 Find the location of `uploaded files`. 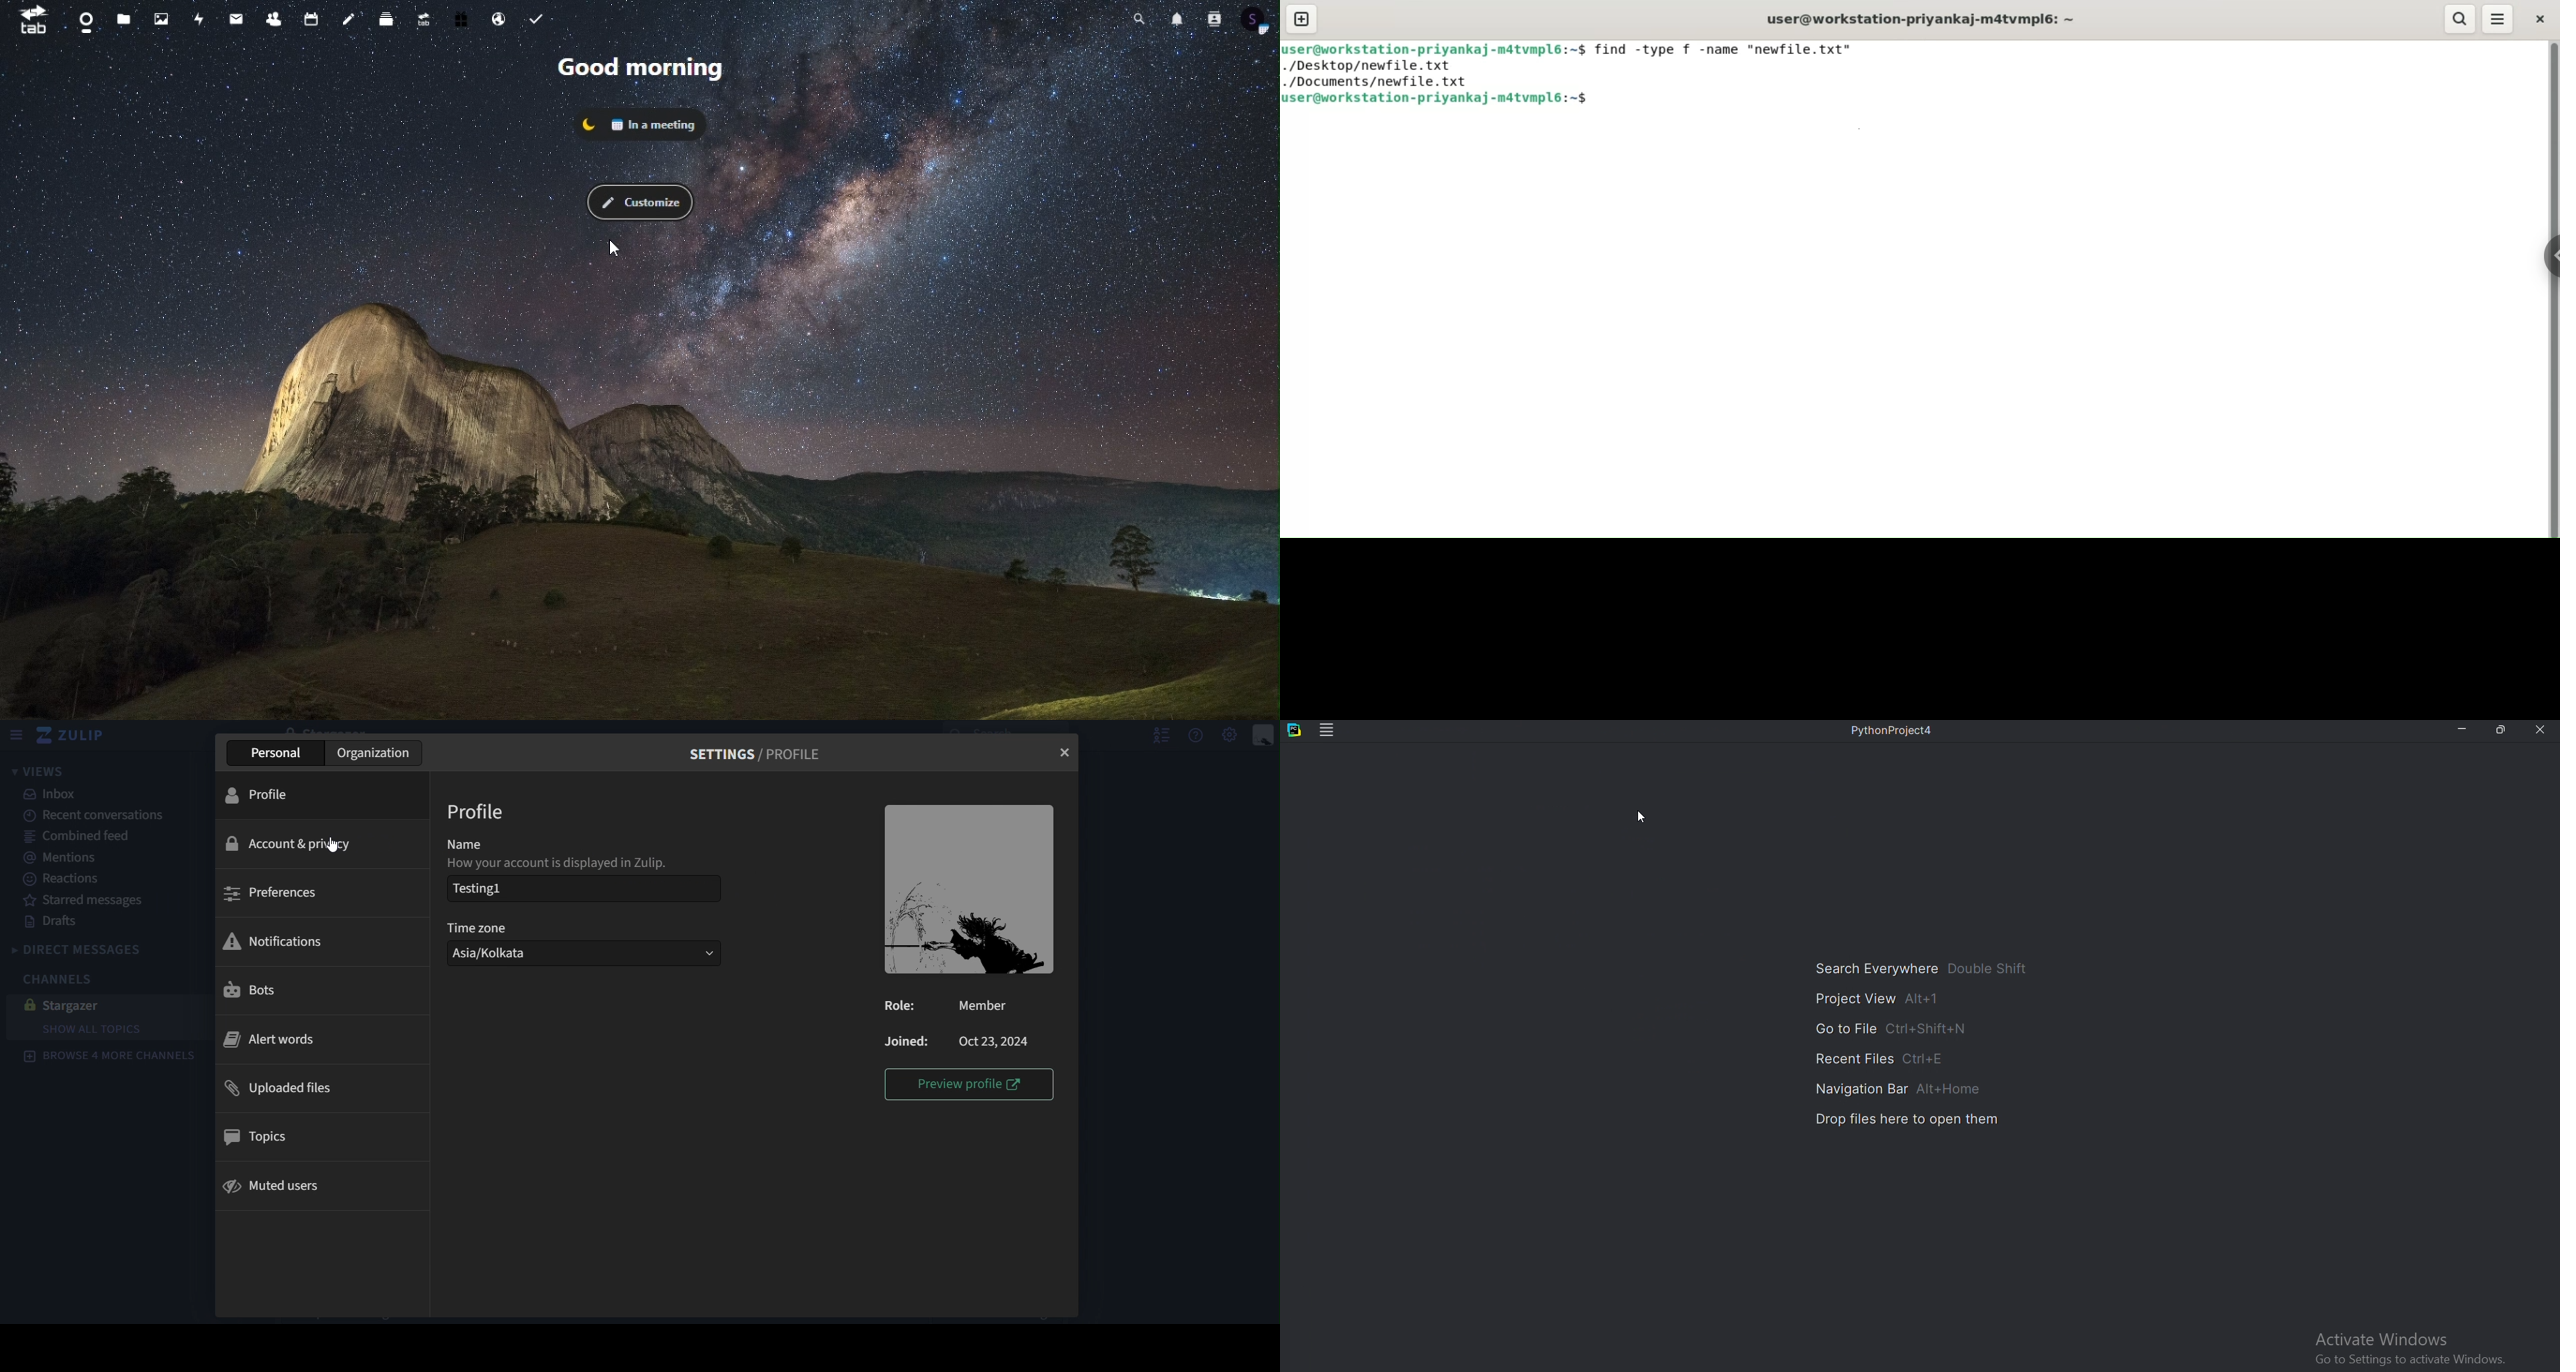

uploaded files is located at coordinates (293, 1086).